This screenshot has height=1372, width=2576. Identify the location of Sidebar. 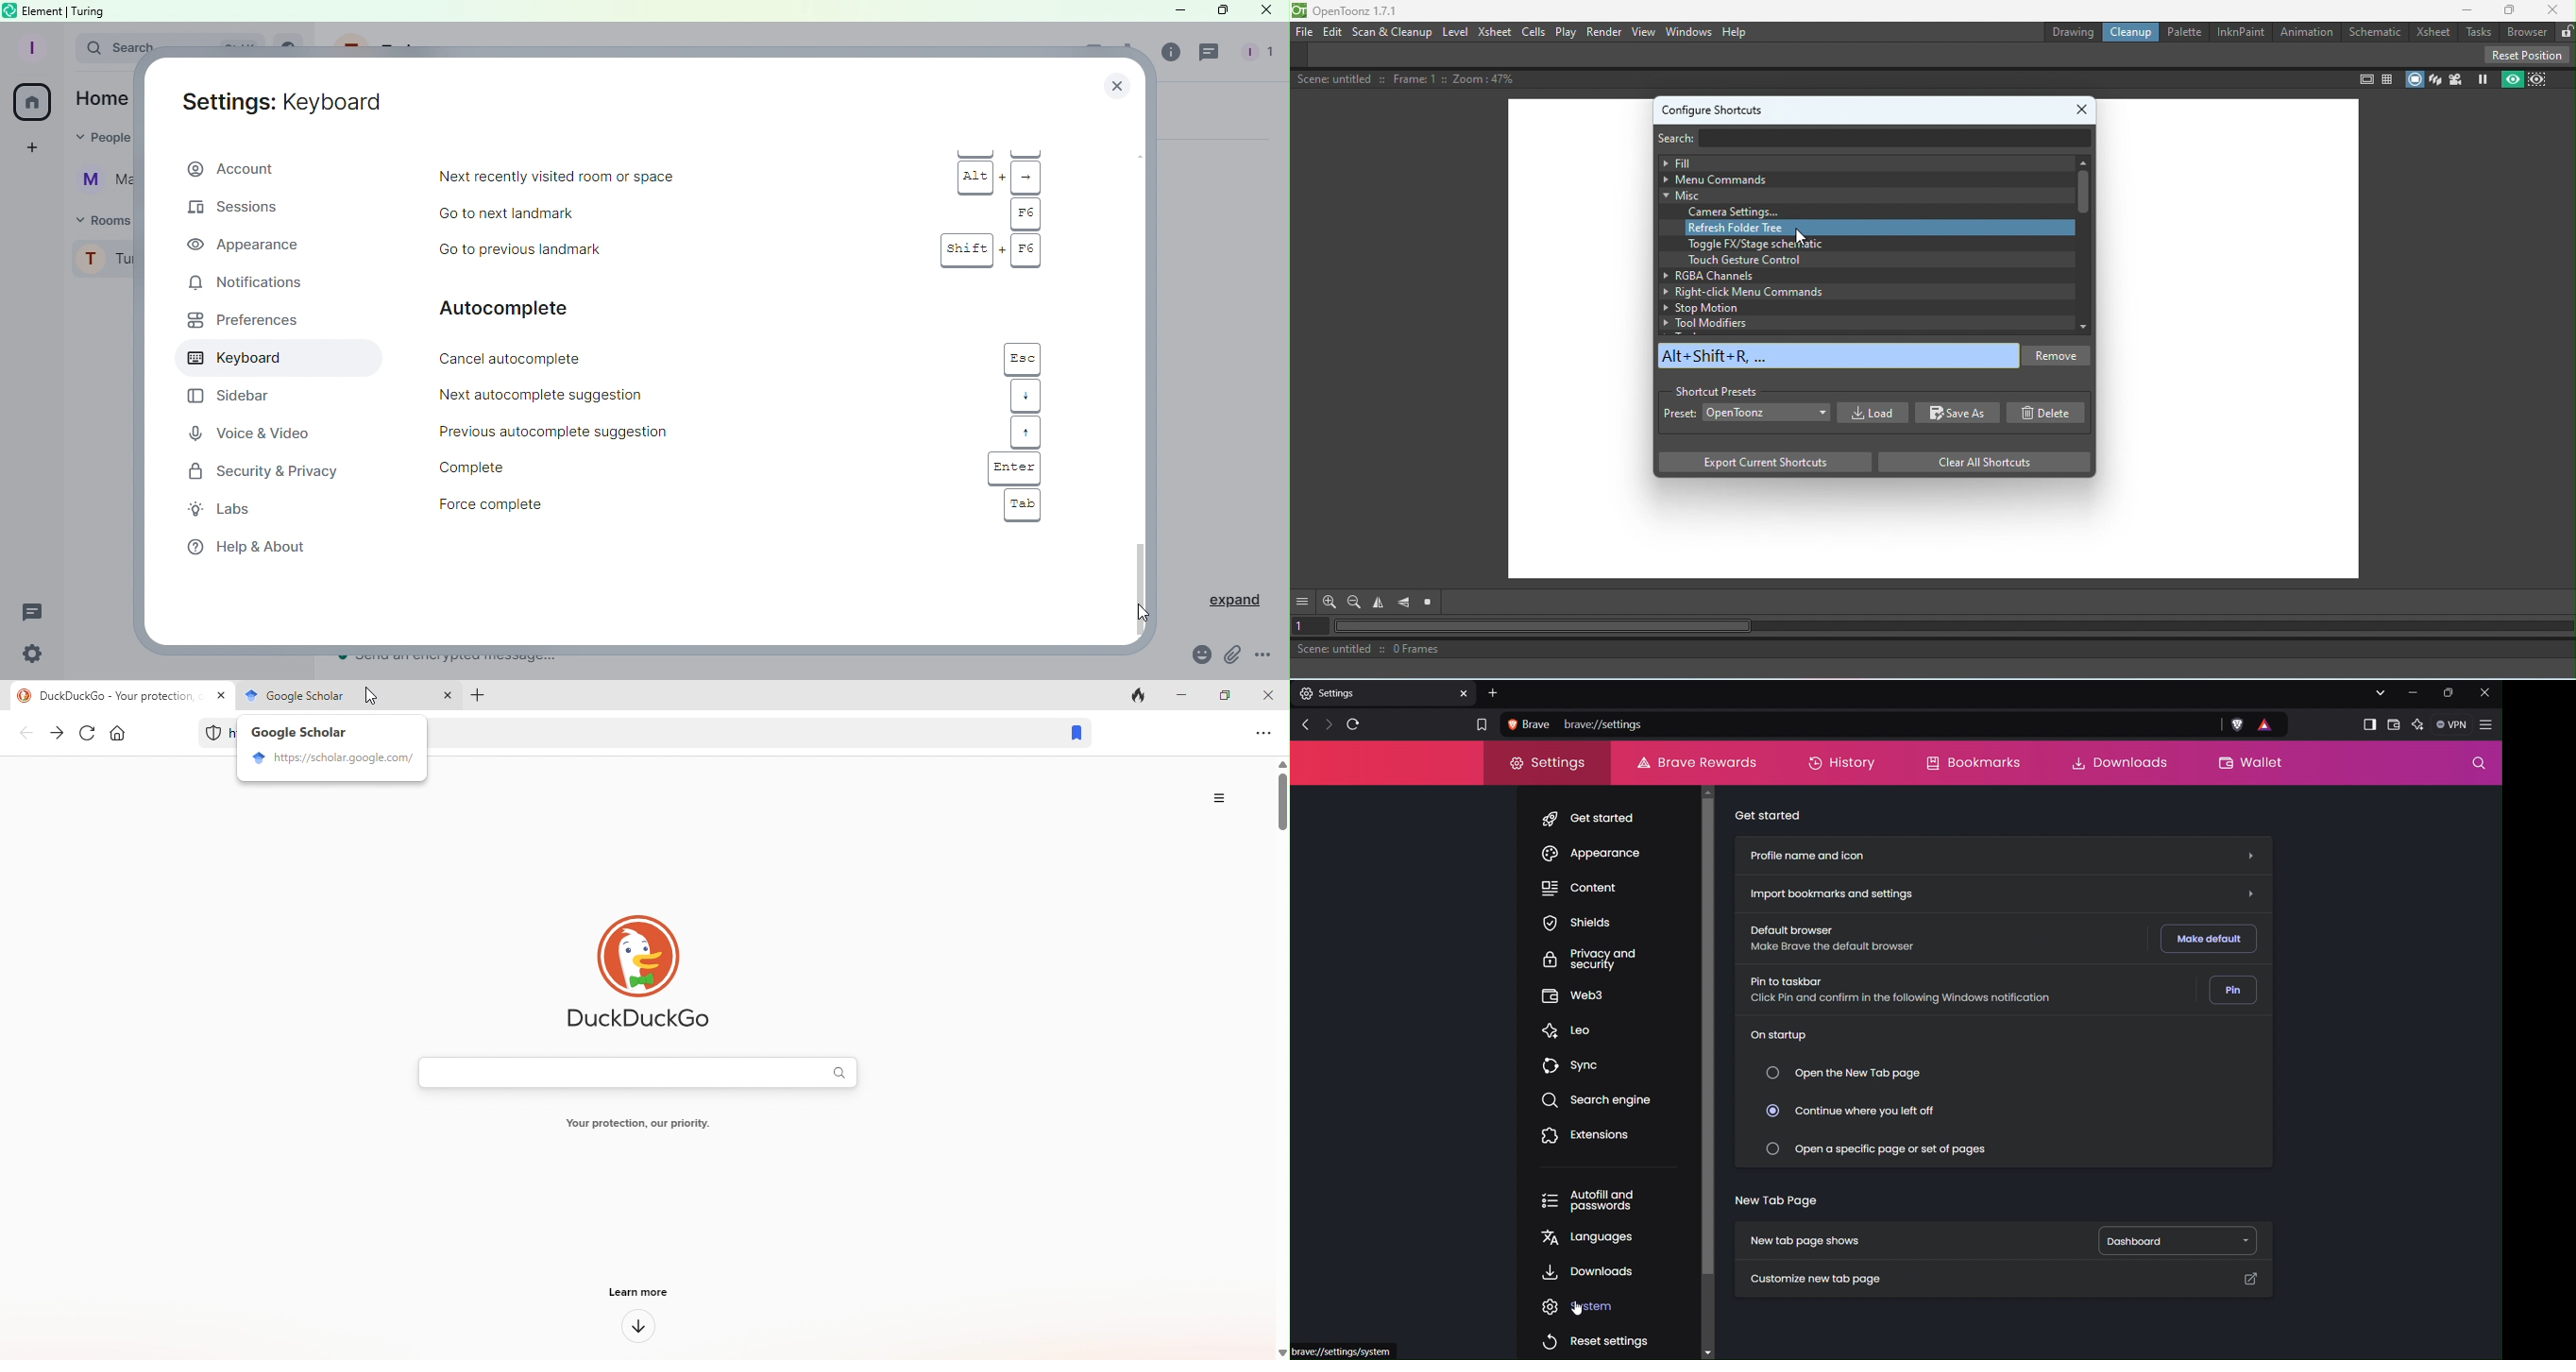
(226, 397).